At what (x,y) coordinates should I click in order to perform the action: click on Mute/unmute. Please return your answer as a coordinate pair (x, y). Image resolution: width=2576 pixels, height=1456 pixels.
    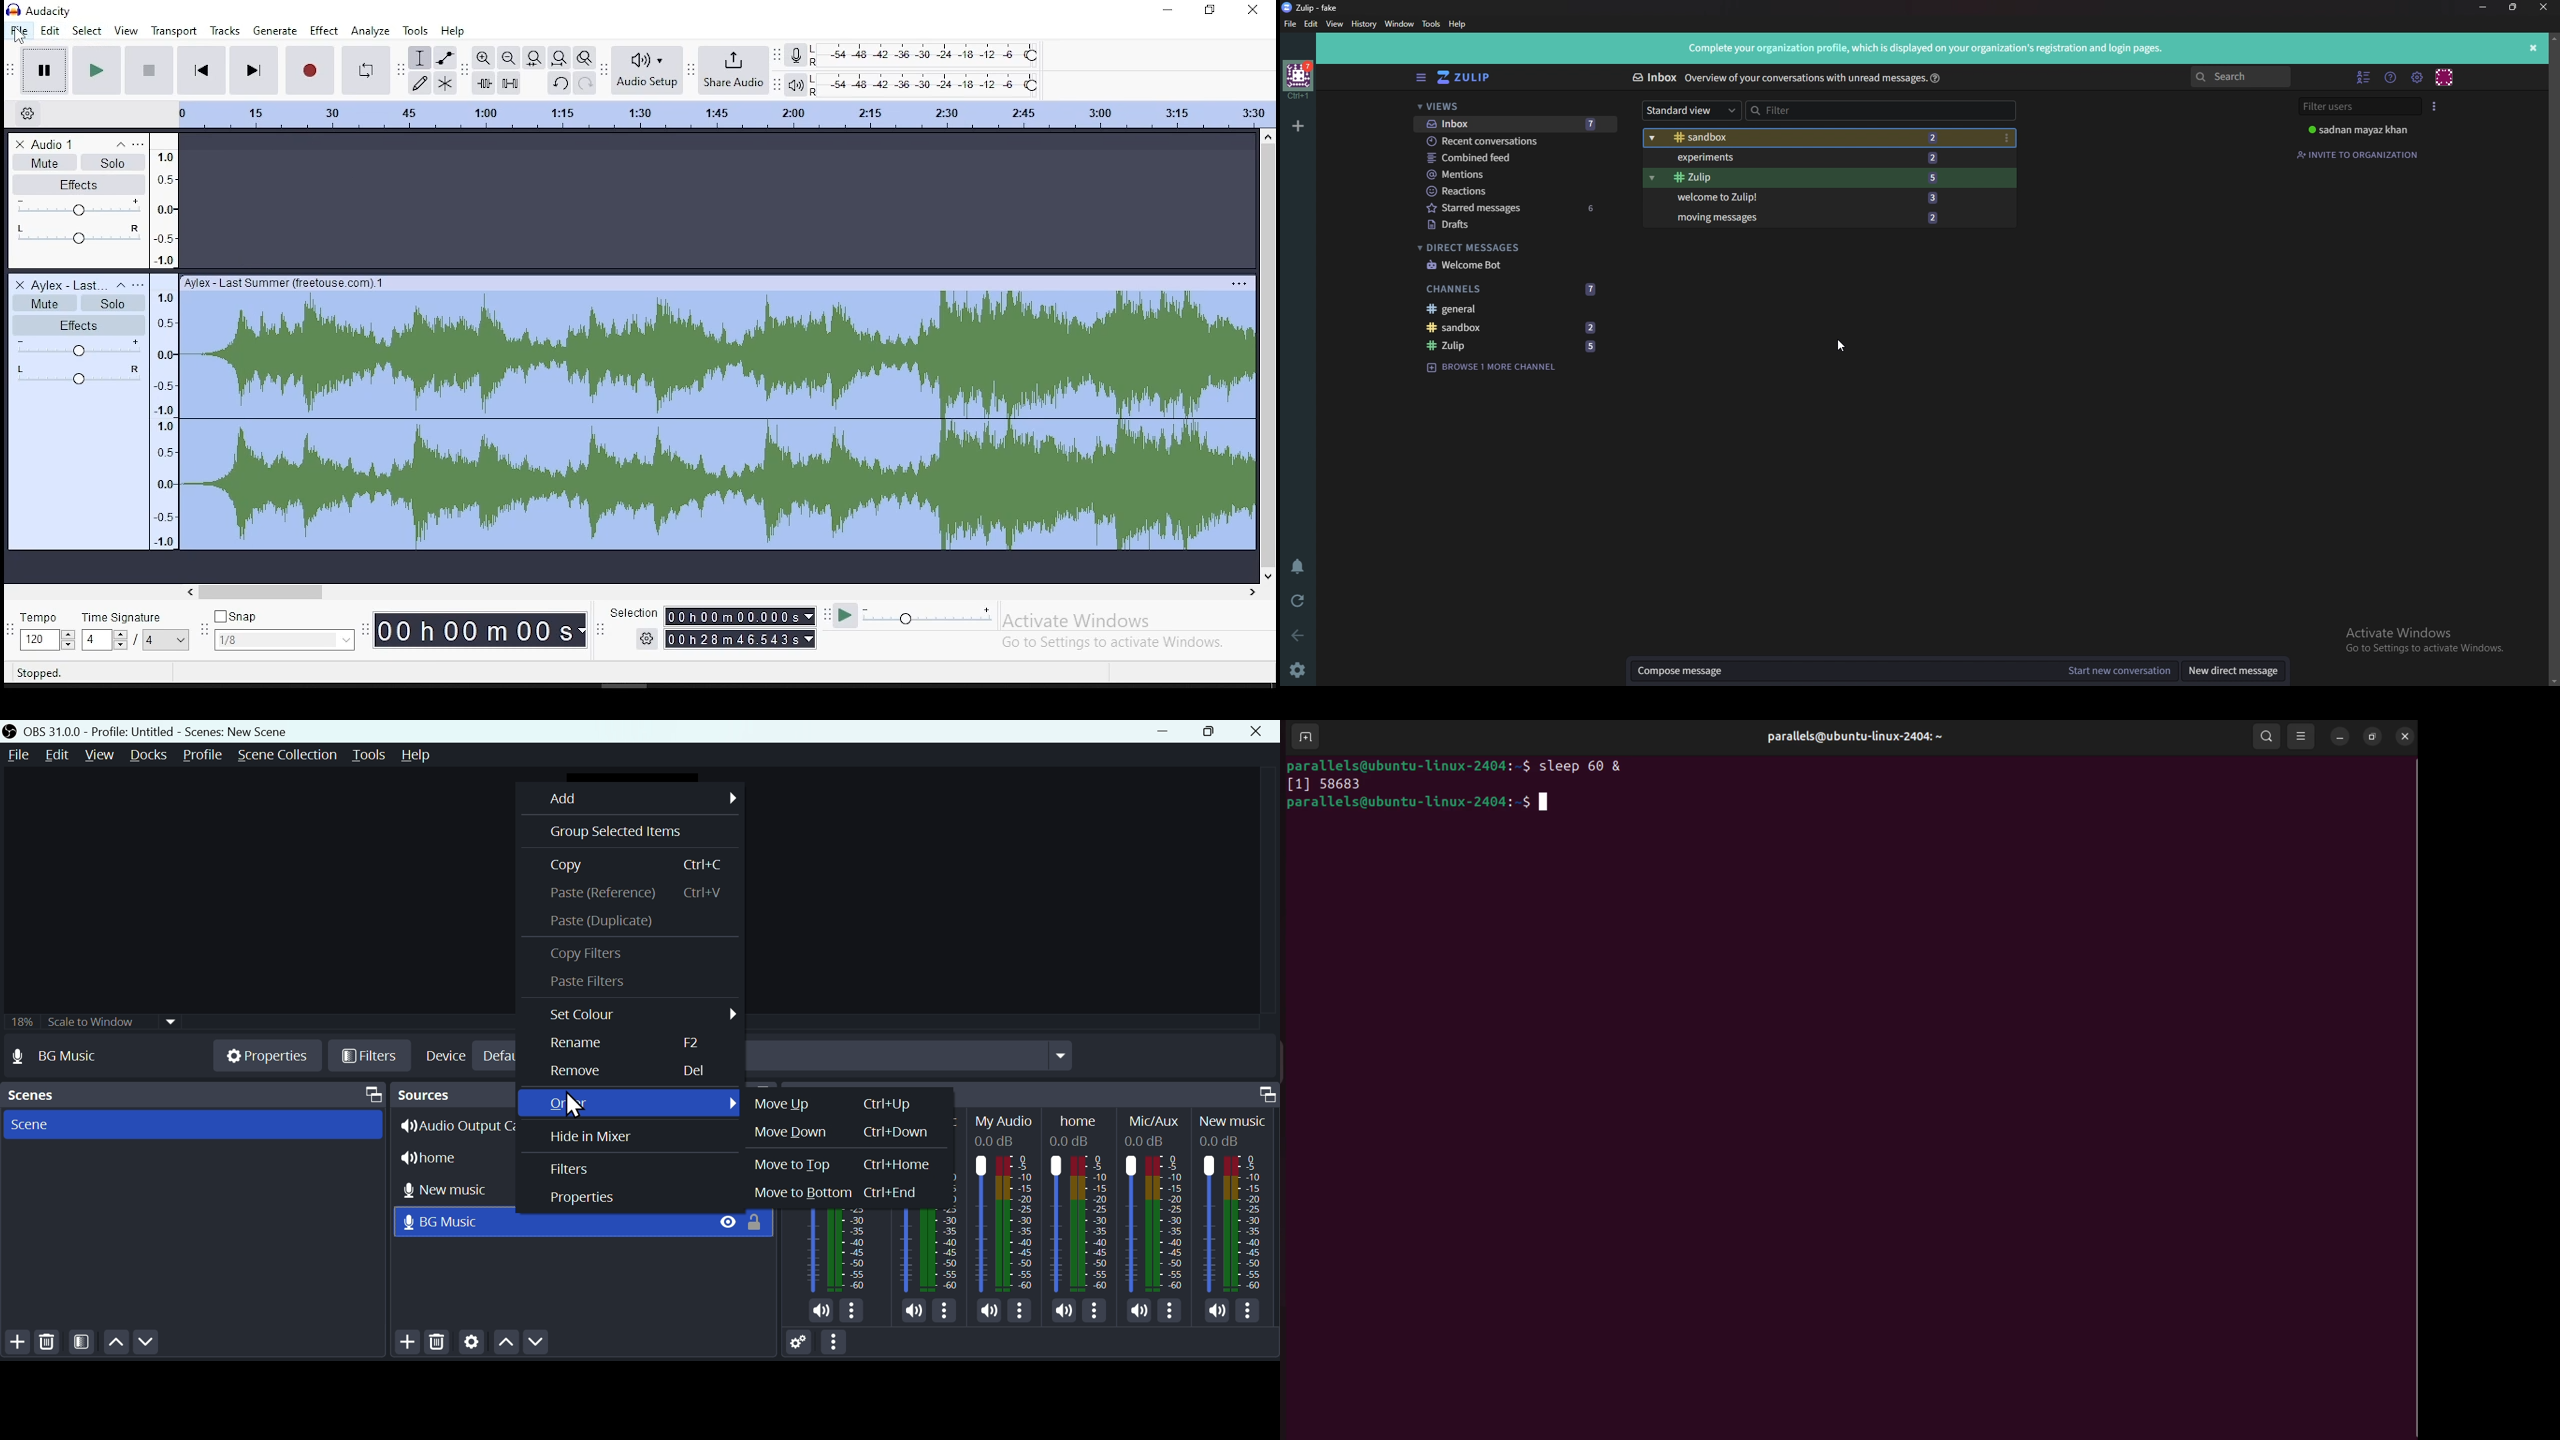
    Looking at the image, I should click on (1138, 1311).